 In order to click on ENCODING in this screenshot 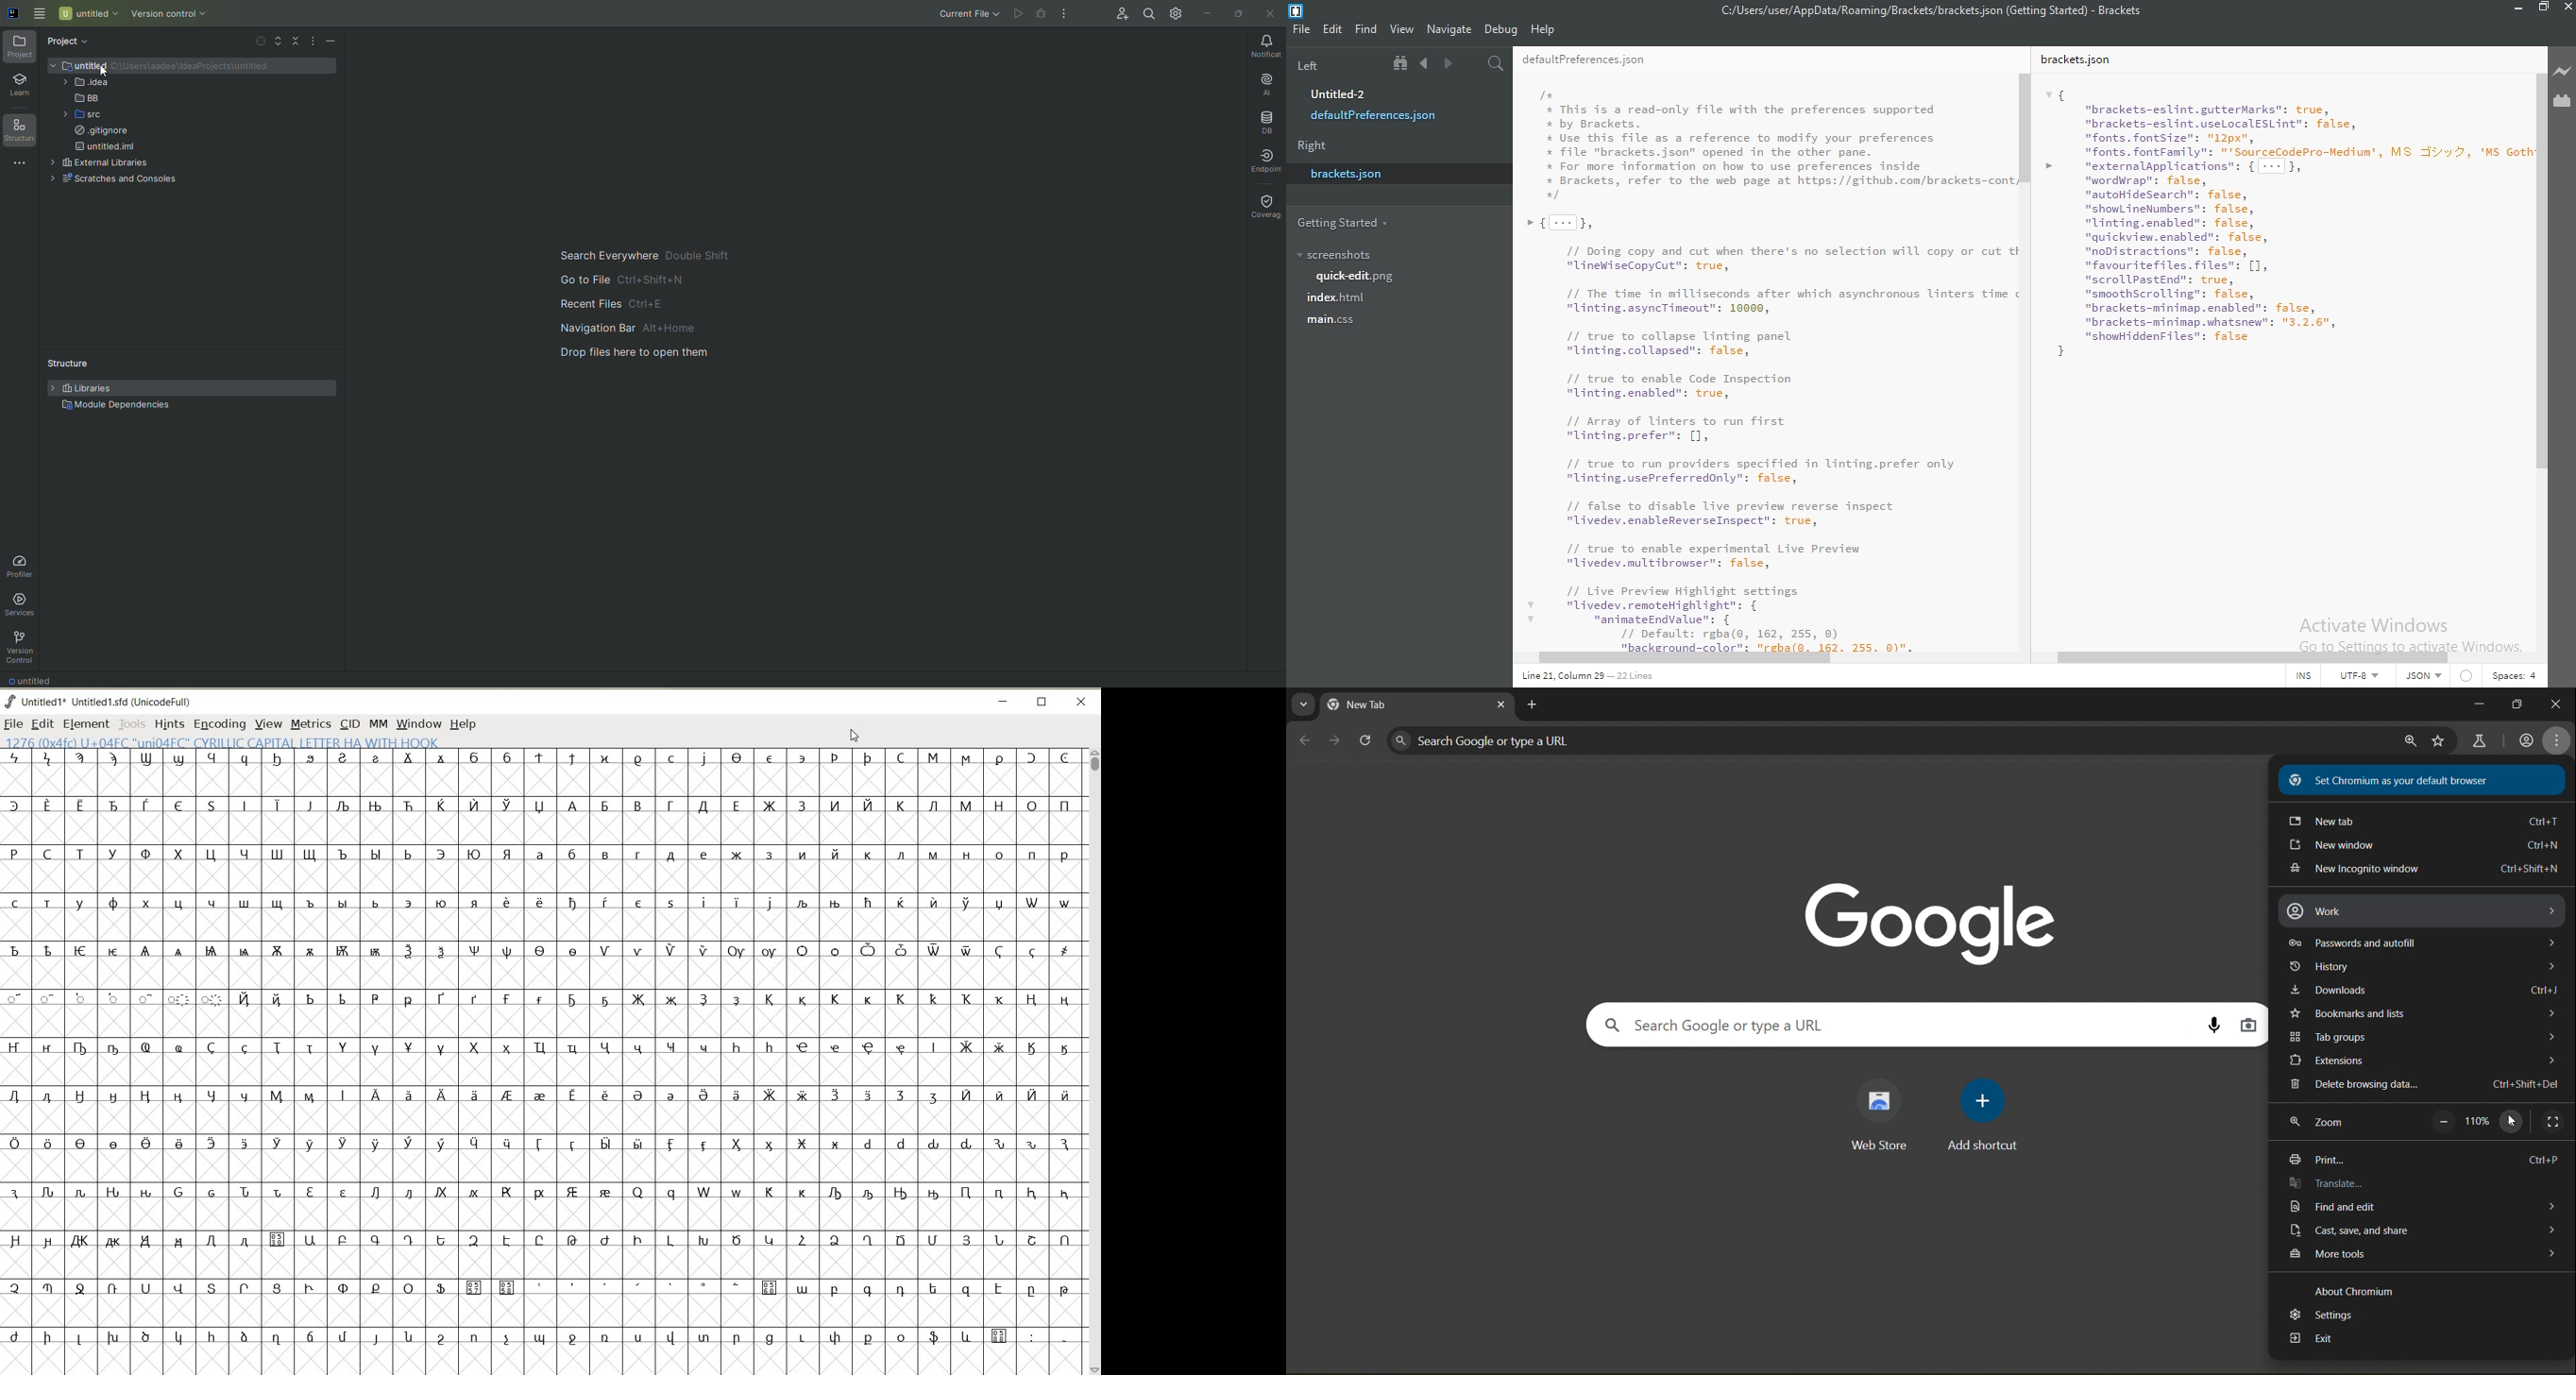, I will do `click(220, 723)`.